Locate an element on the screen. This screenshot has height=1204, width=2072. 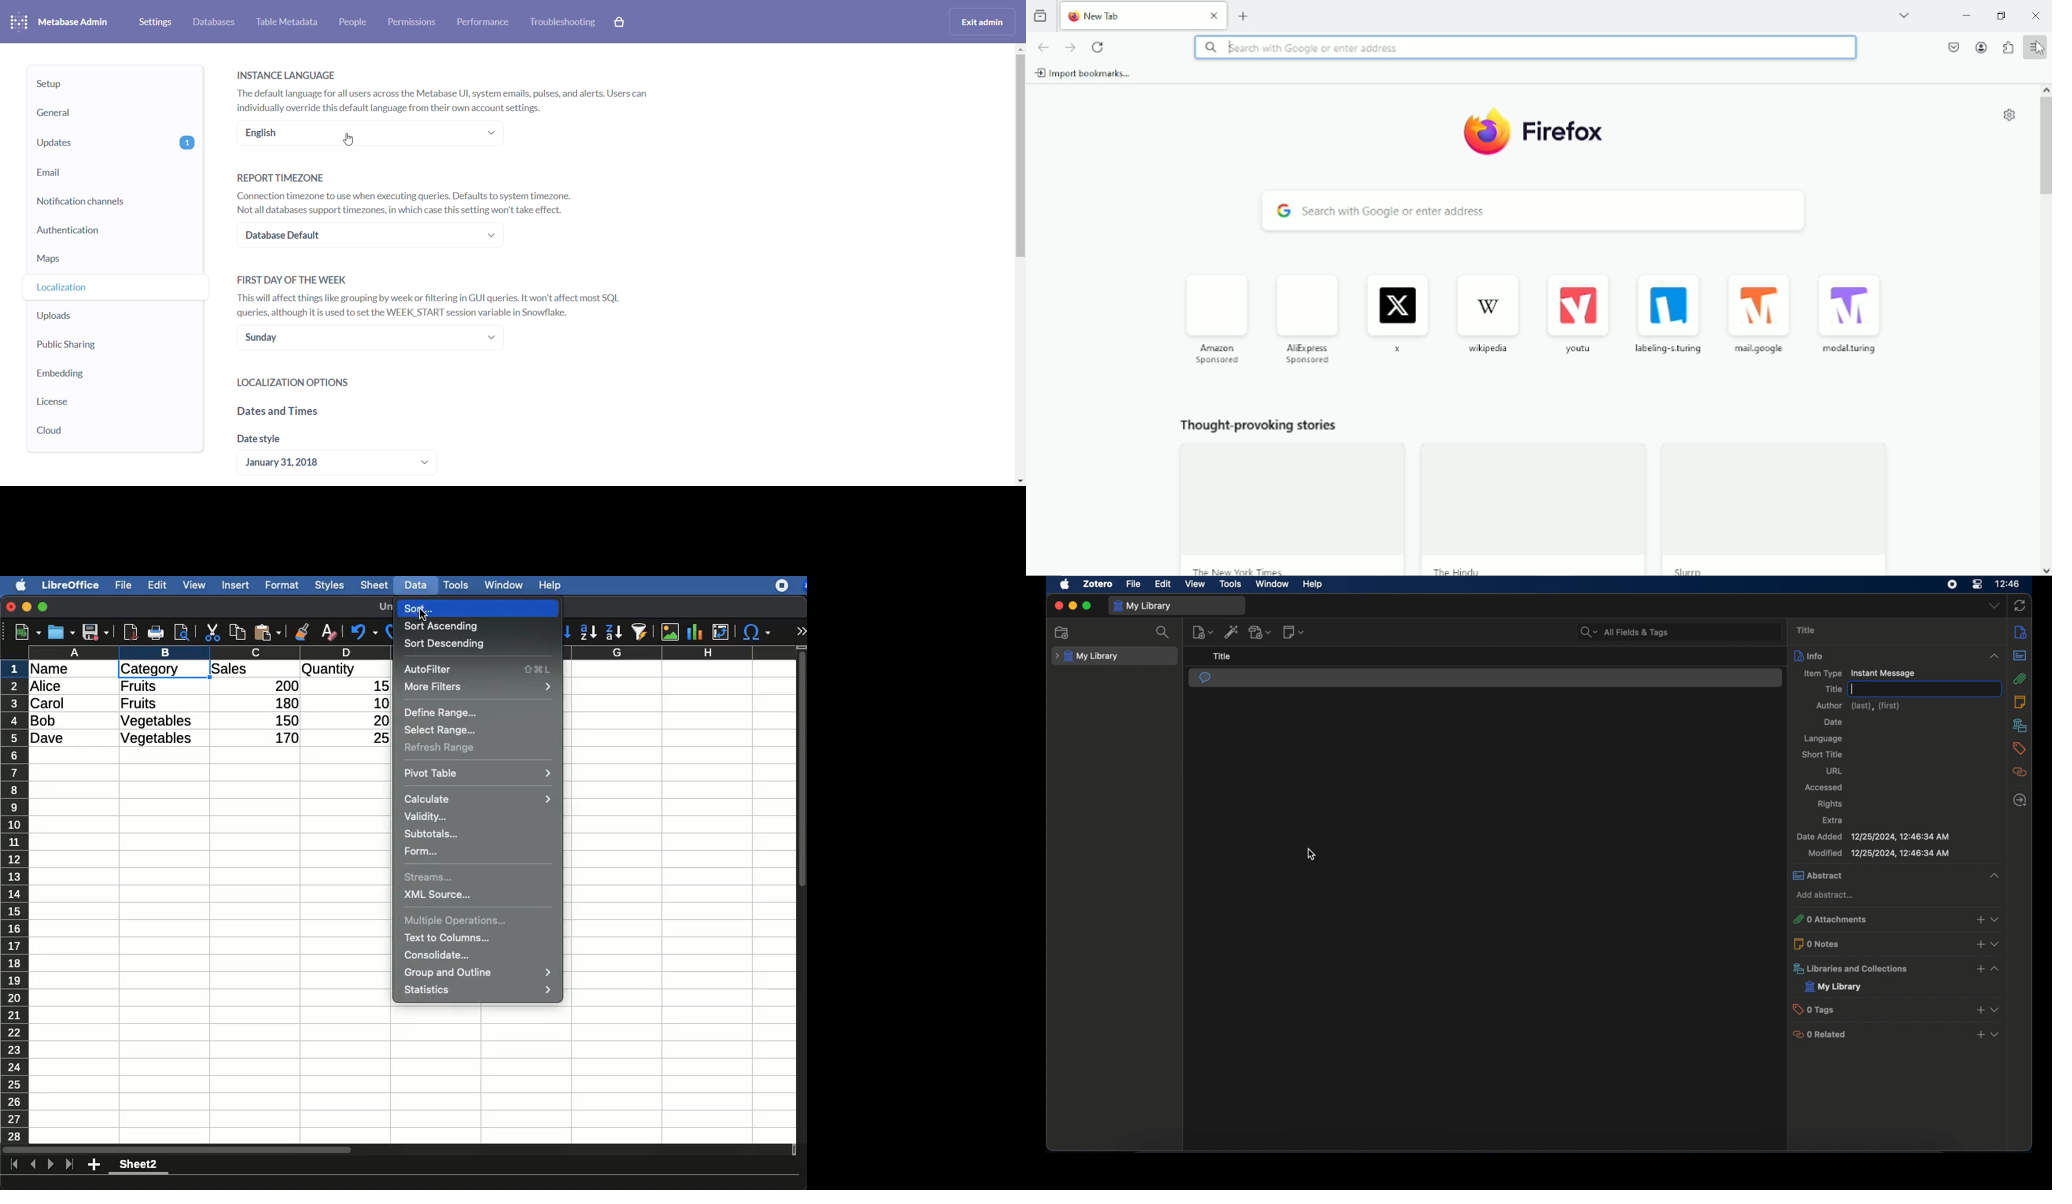
minimize is located at coordinates (28, 607).